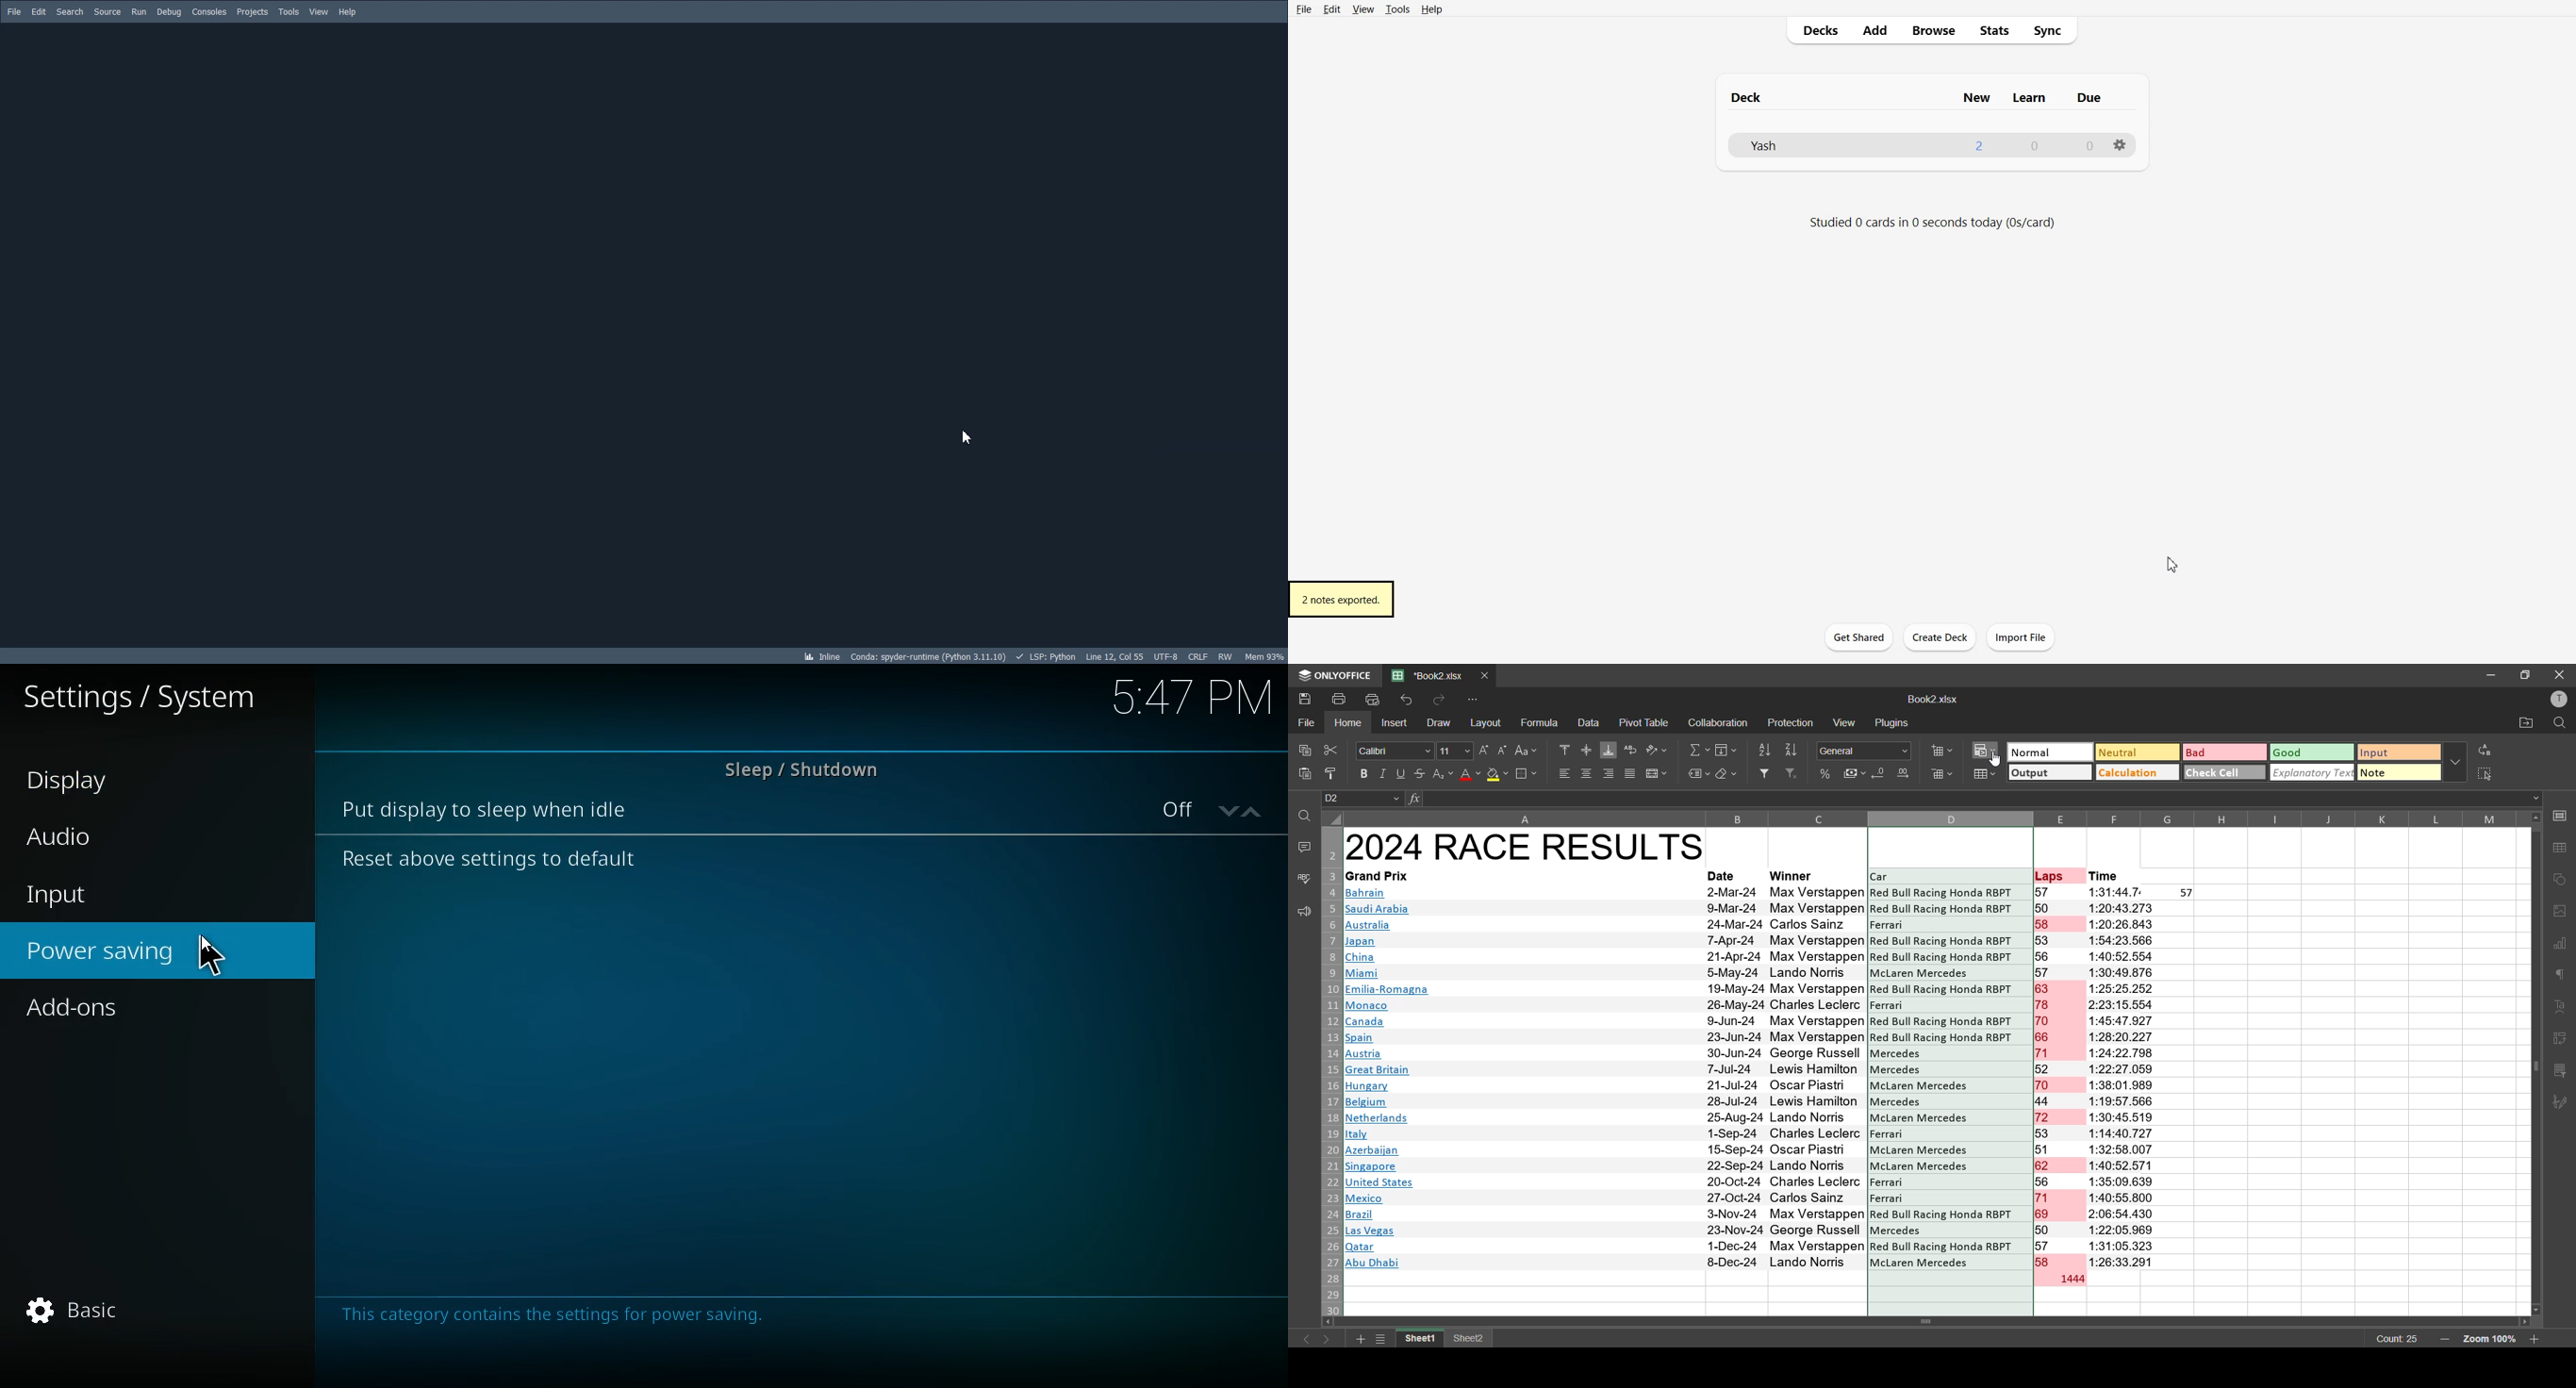  I want to click on Create Deck, so click(1939, 637).